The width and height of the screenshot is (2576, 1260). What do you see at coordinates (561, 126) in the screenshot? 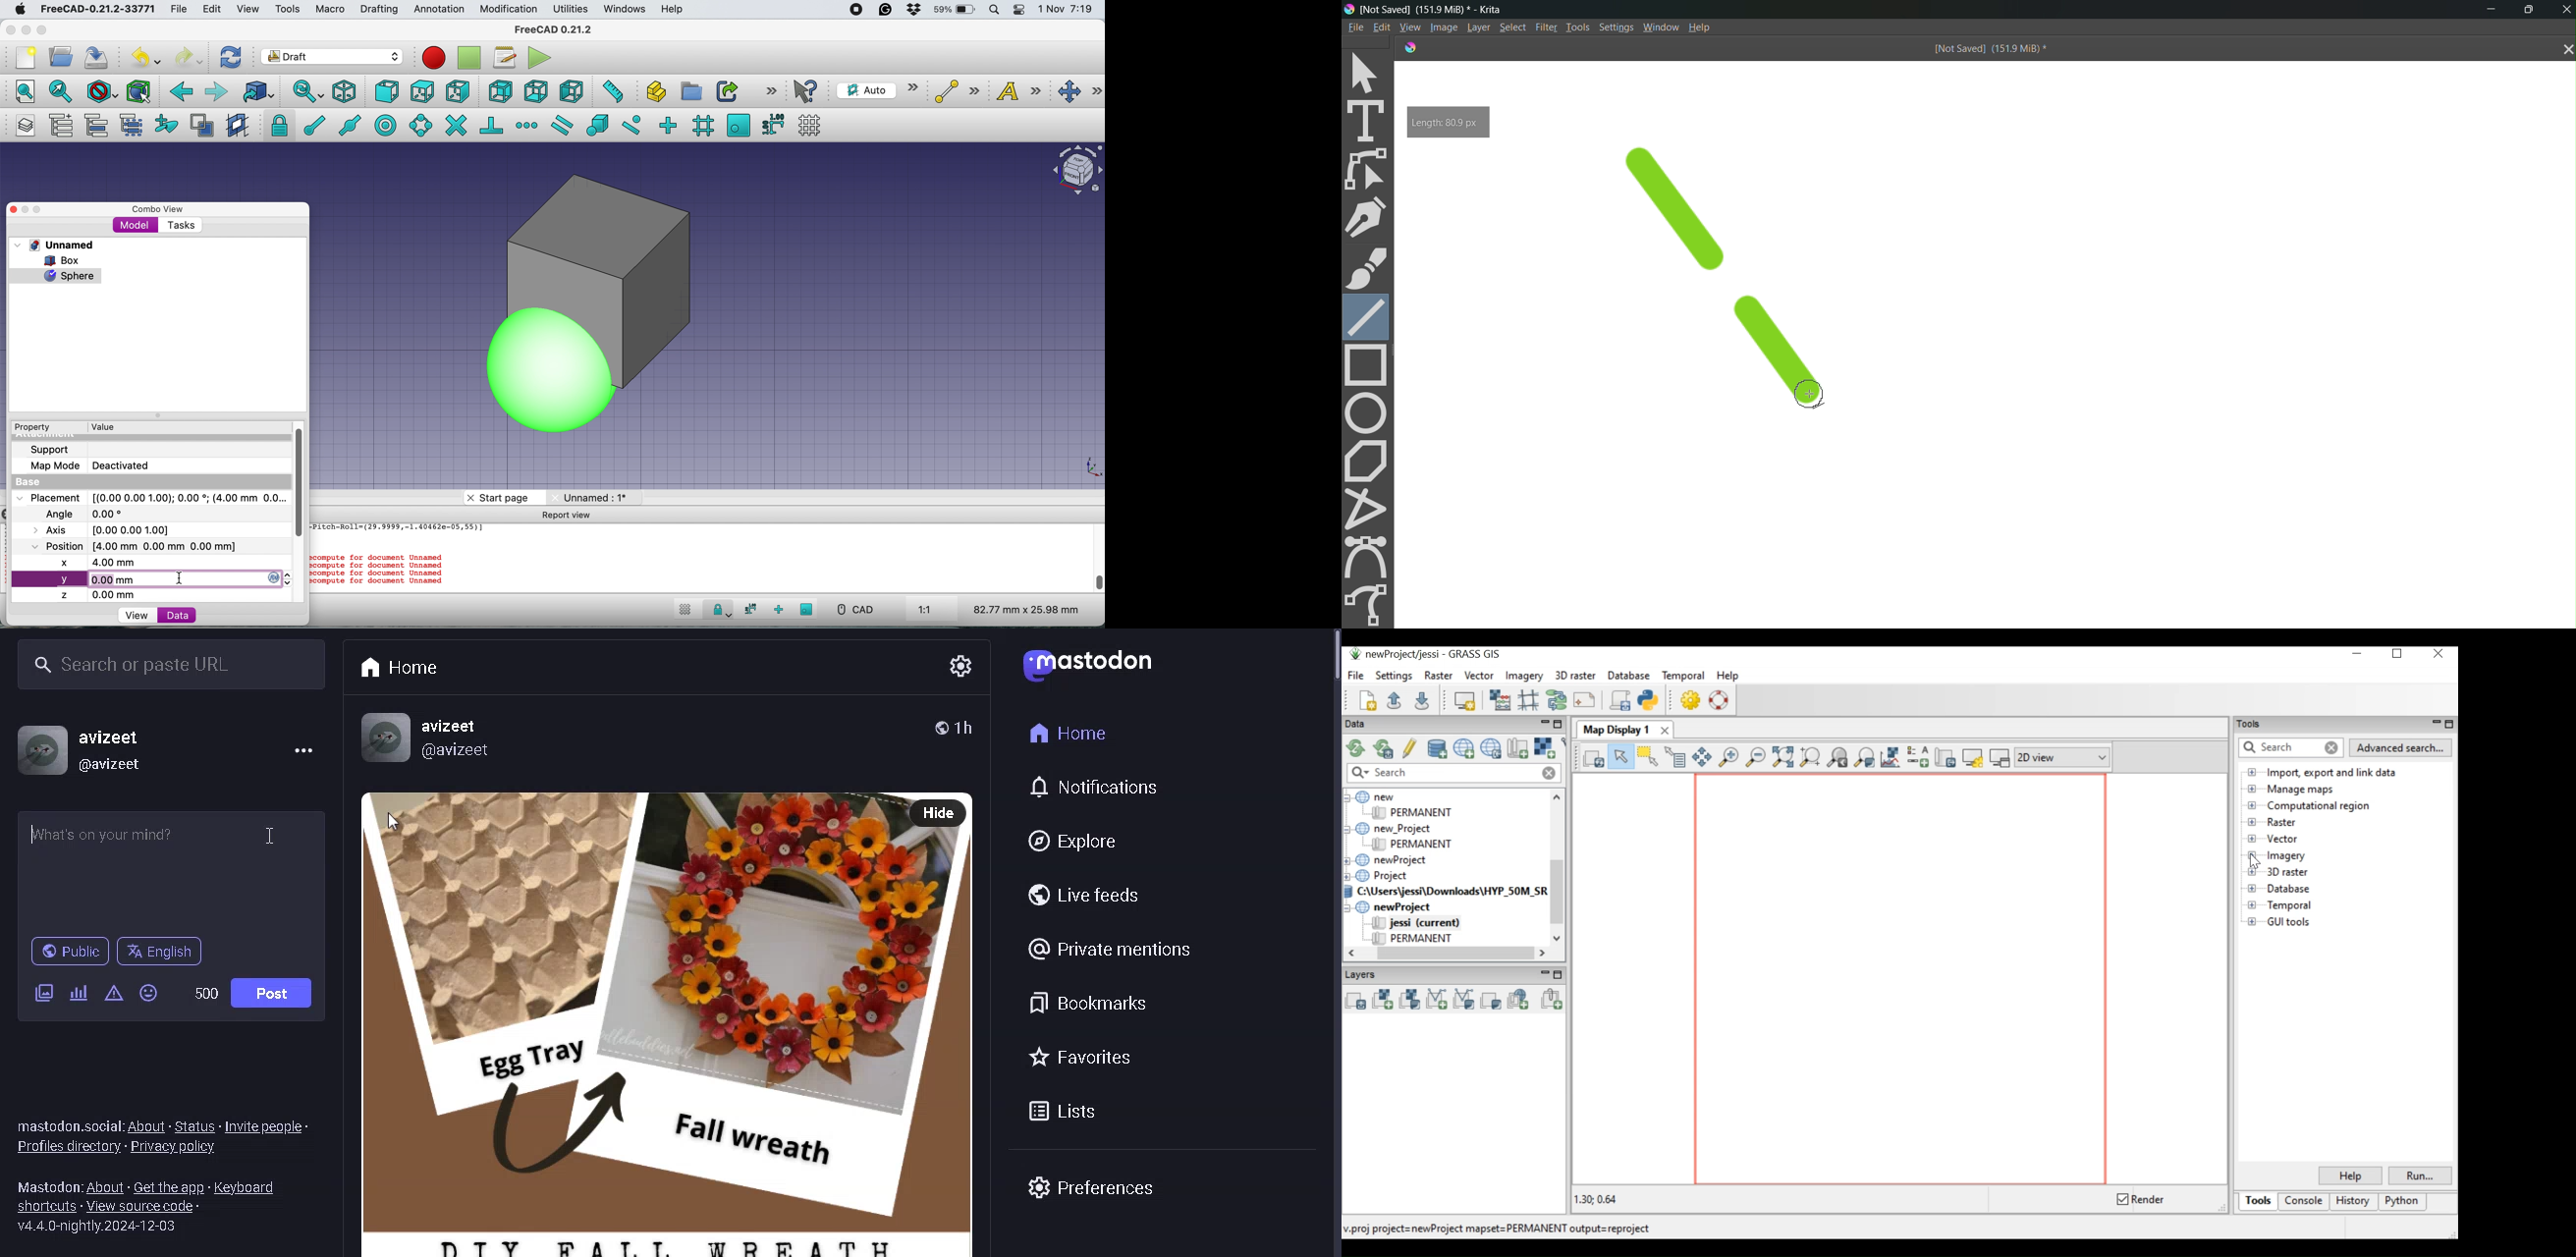
I see `snap parallel` at bounding box center [561, 126].